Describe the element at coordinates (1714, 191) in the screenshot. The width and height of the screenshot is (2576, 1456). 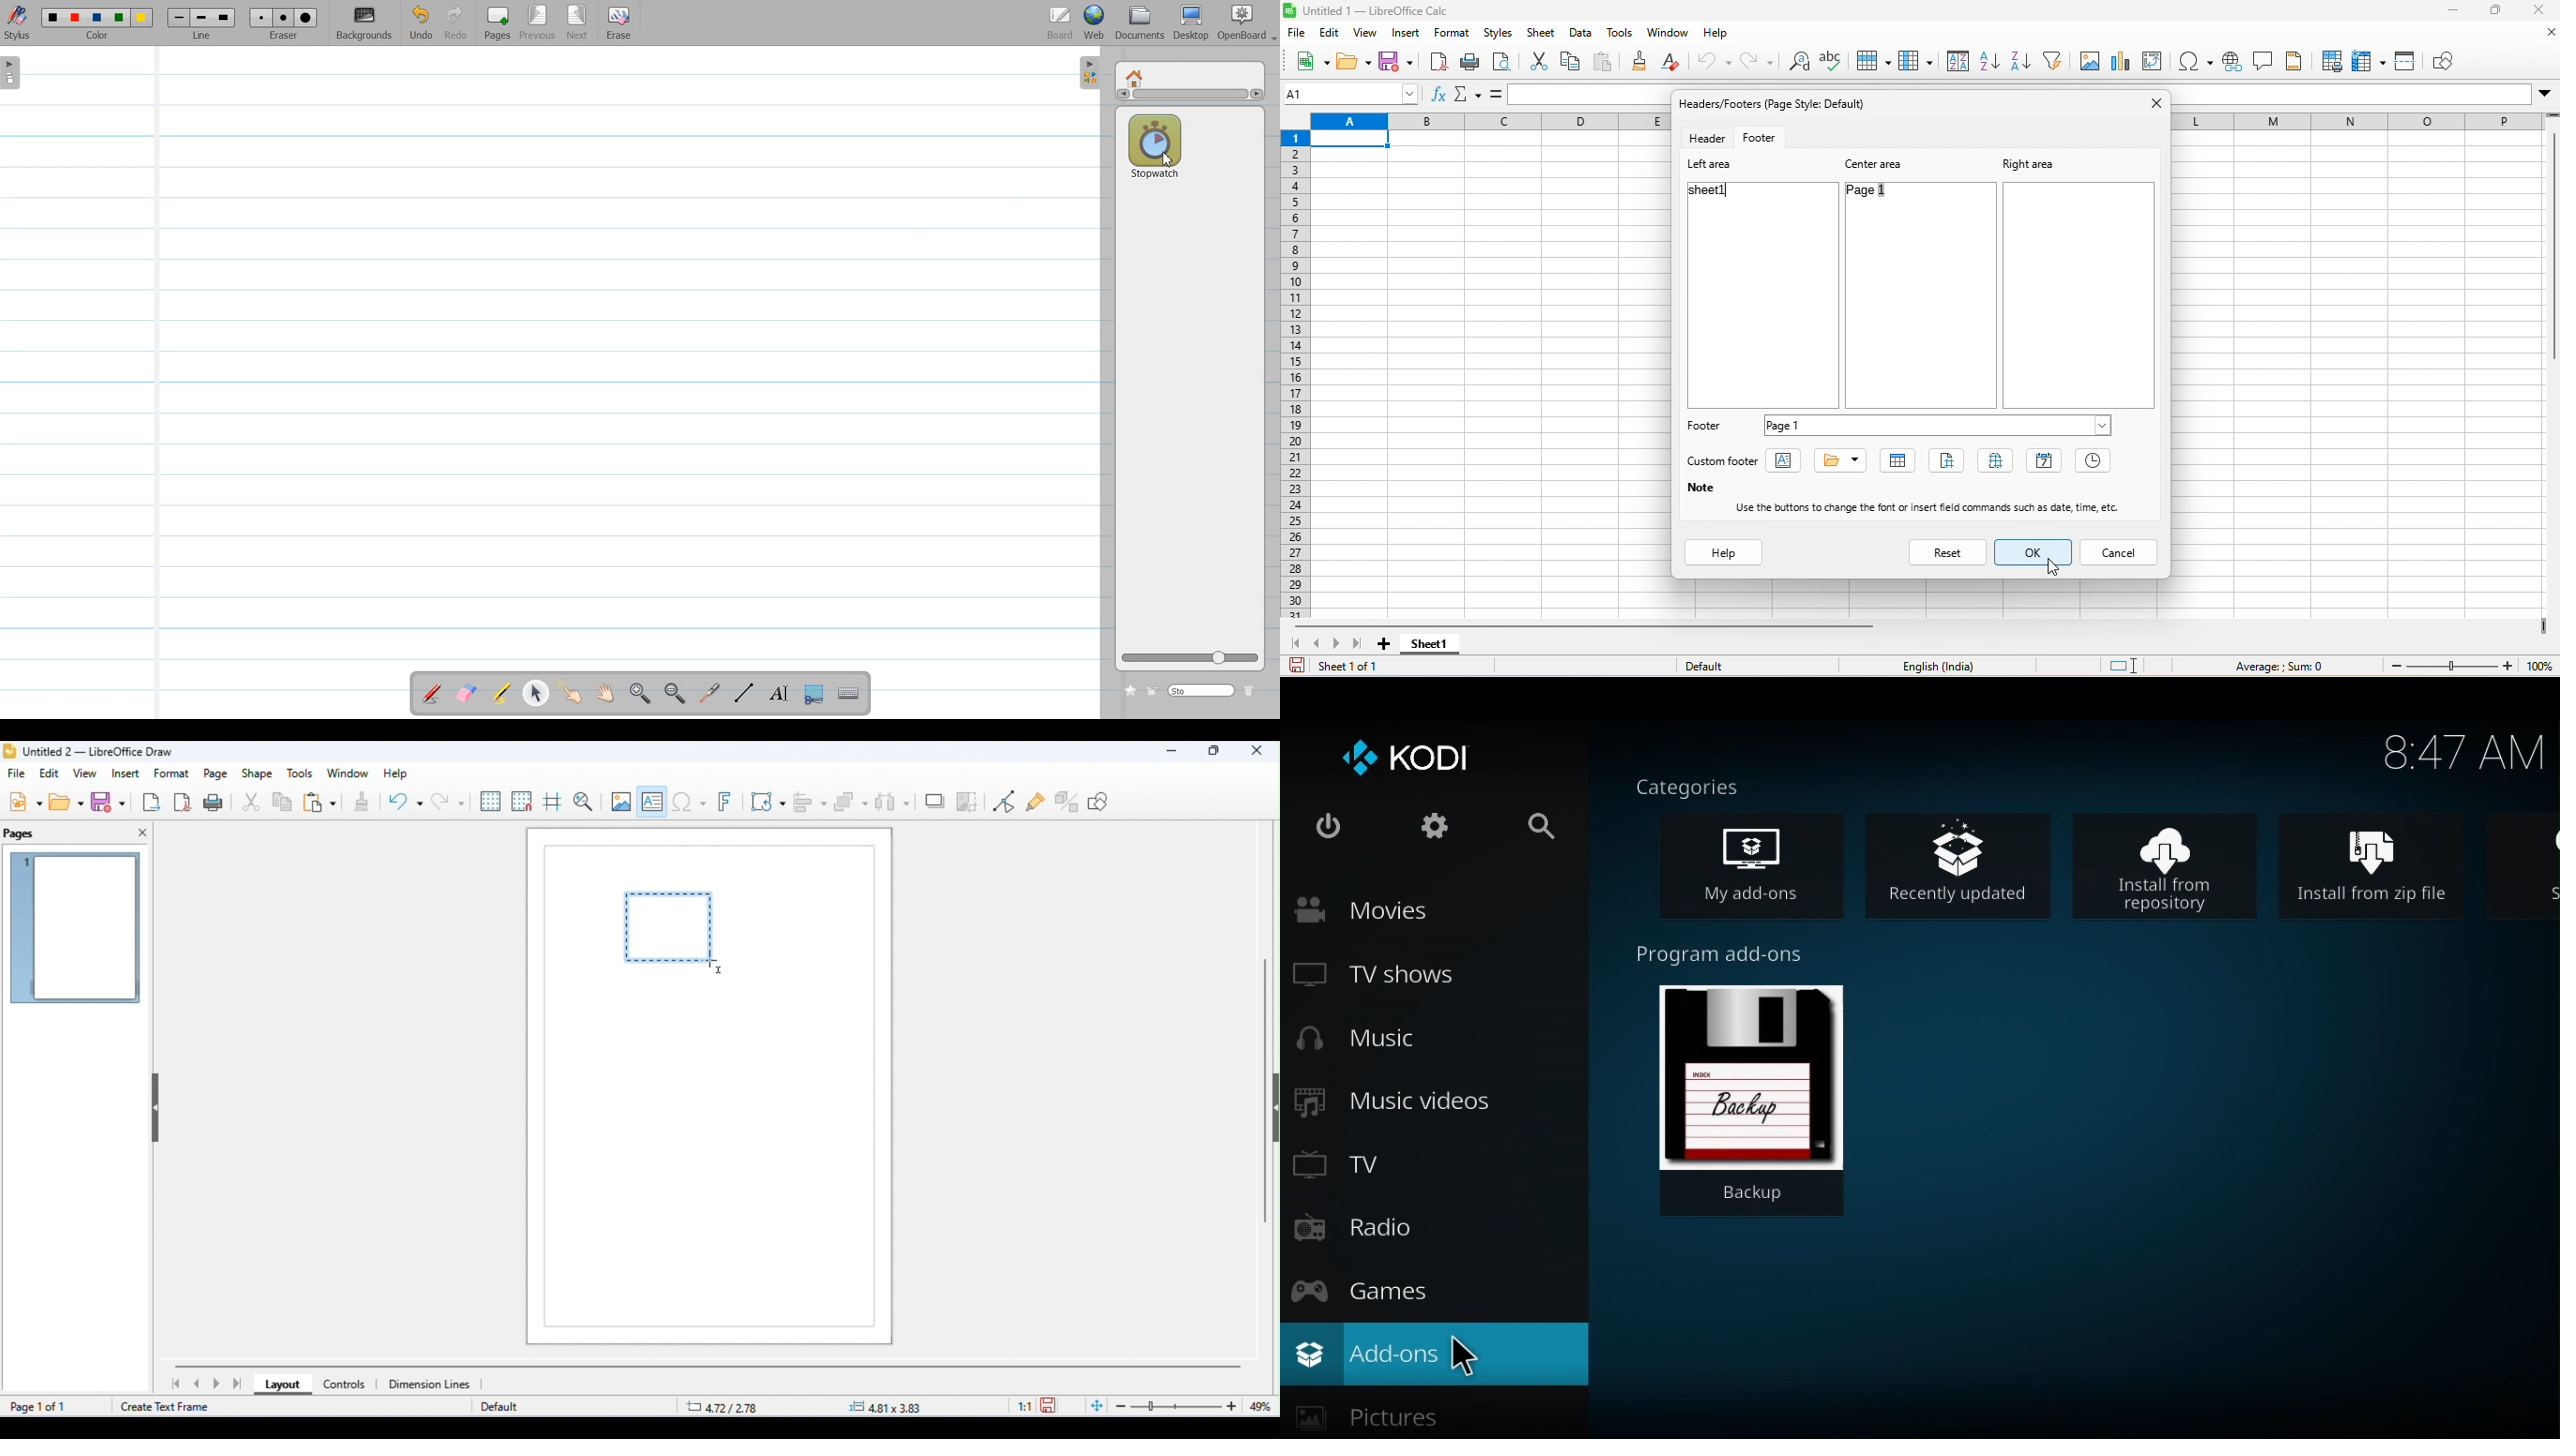
I see `sheet1` at that location.